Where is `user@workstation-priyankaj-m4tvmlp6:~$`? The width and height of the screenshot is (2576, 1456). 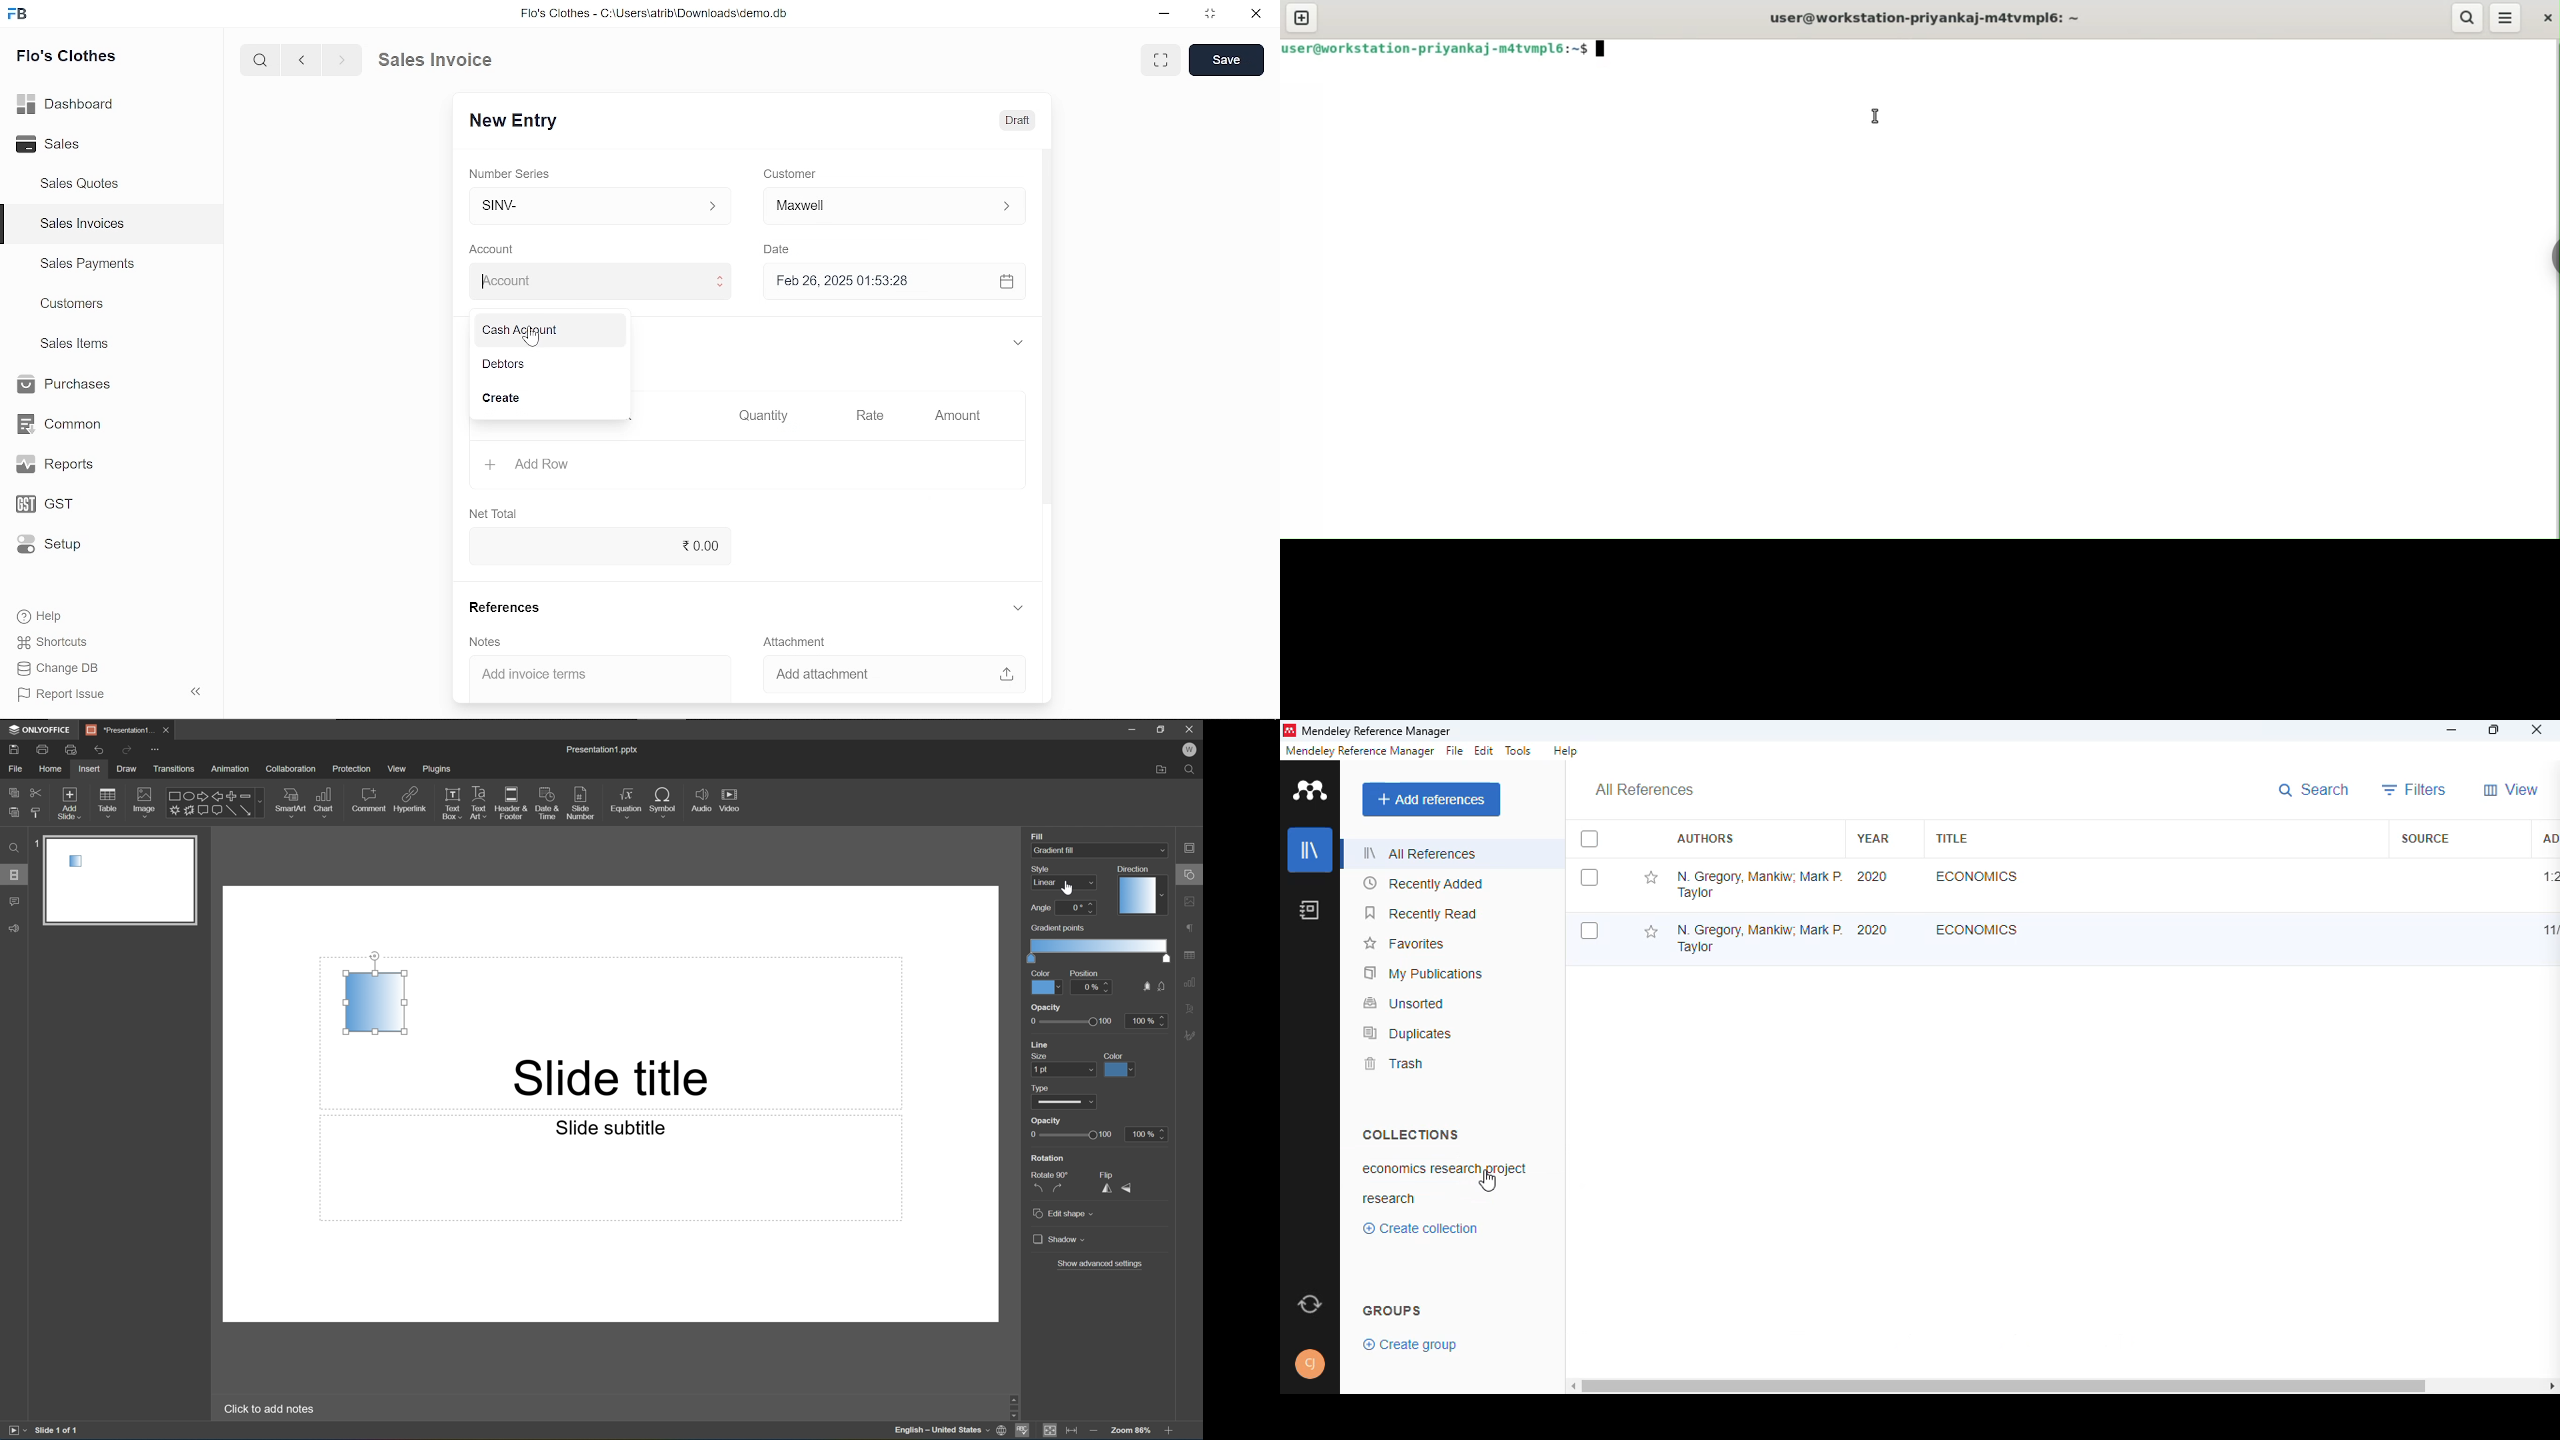 user@workstation-priyankaj-m4tvmlp6:~$ is located at coordinates (1436, 50).